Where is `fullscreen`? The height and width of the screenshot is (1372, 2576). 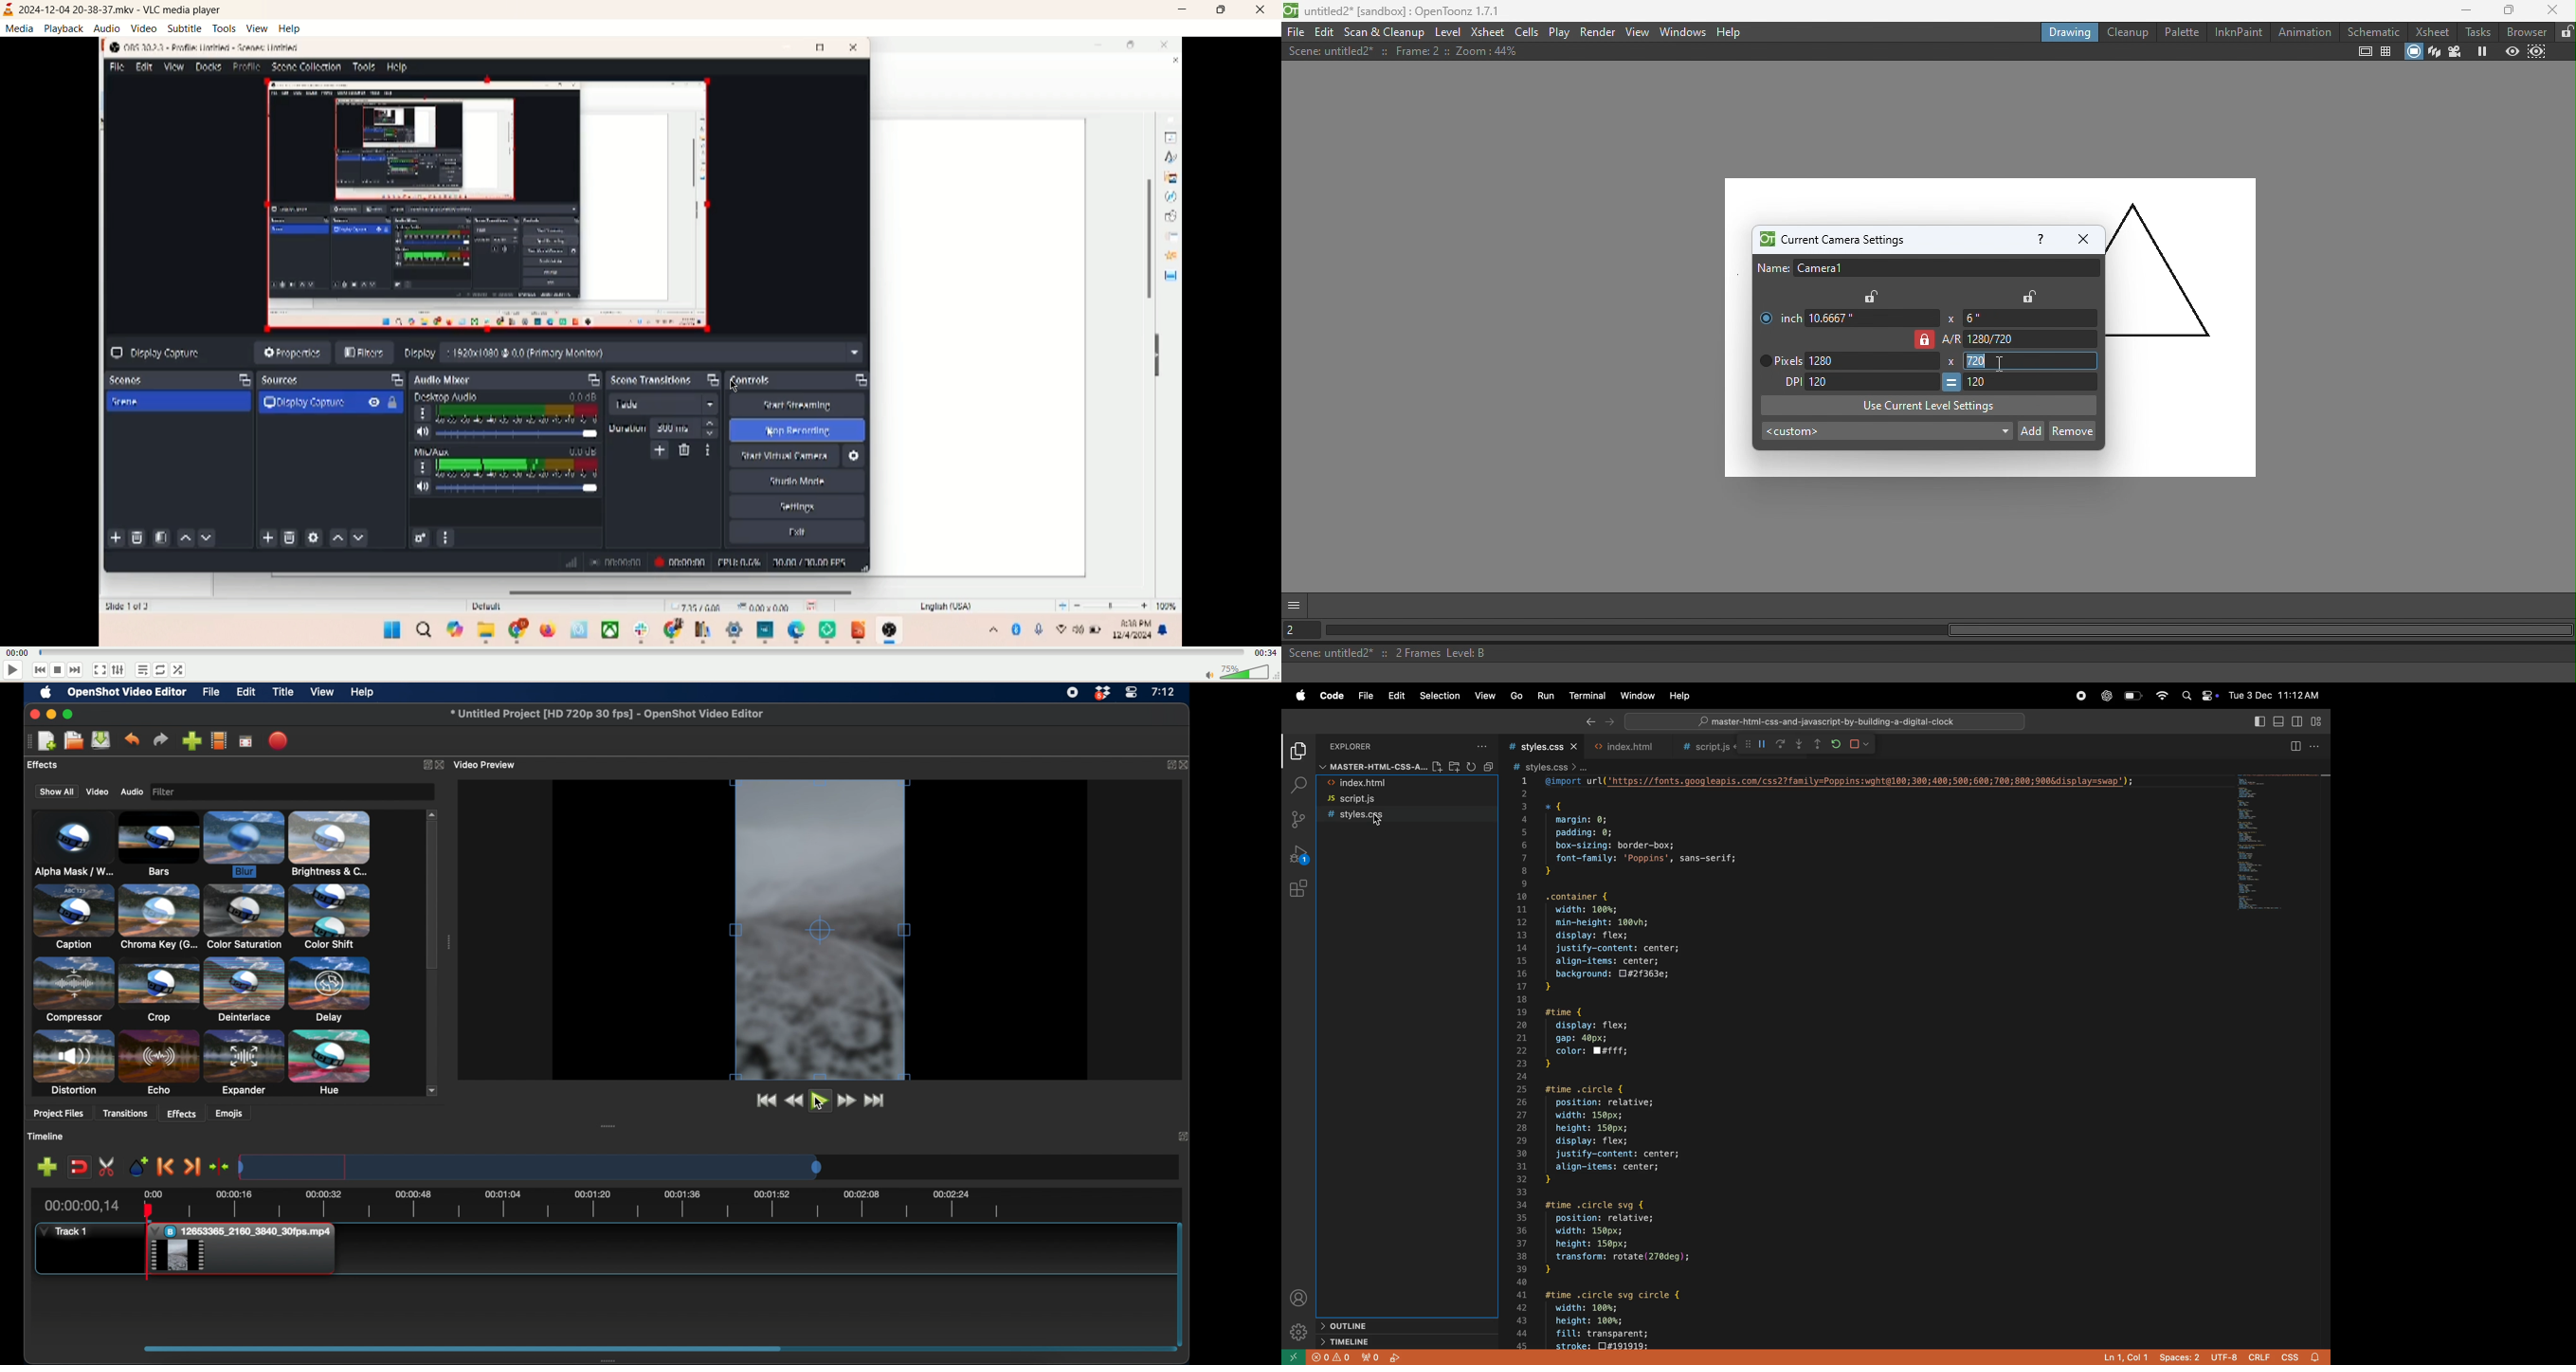
fullscreen is located at coordinates (246, 741).